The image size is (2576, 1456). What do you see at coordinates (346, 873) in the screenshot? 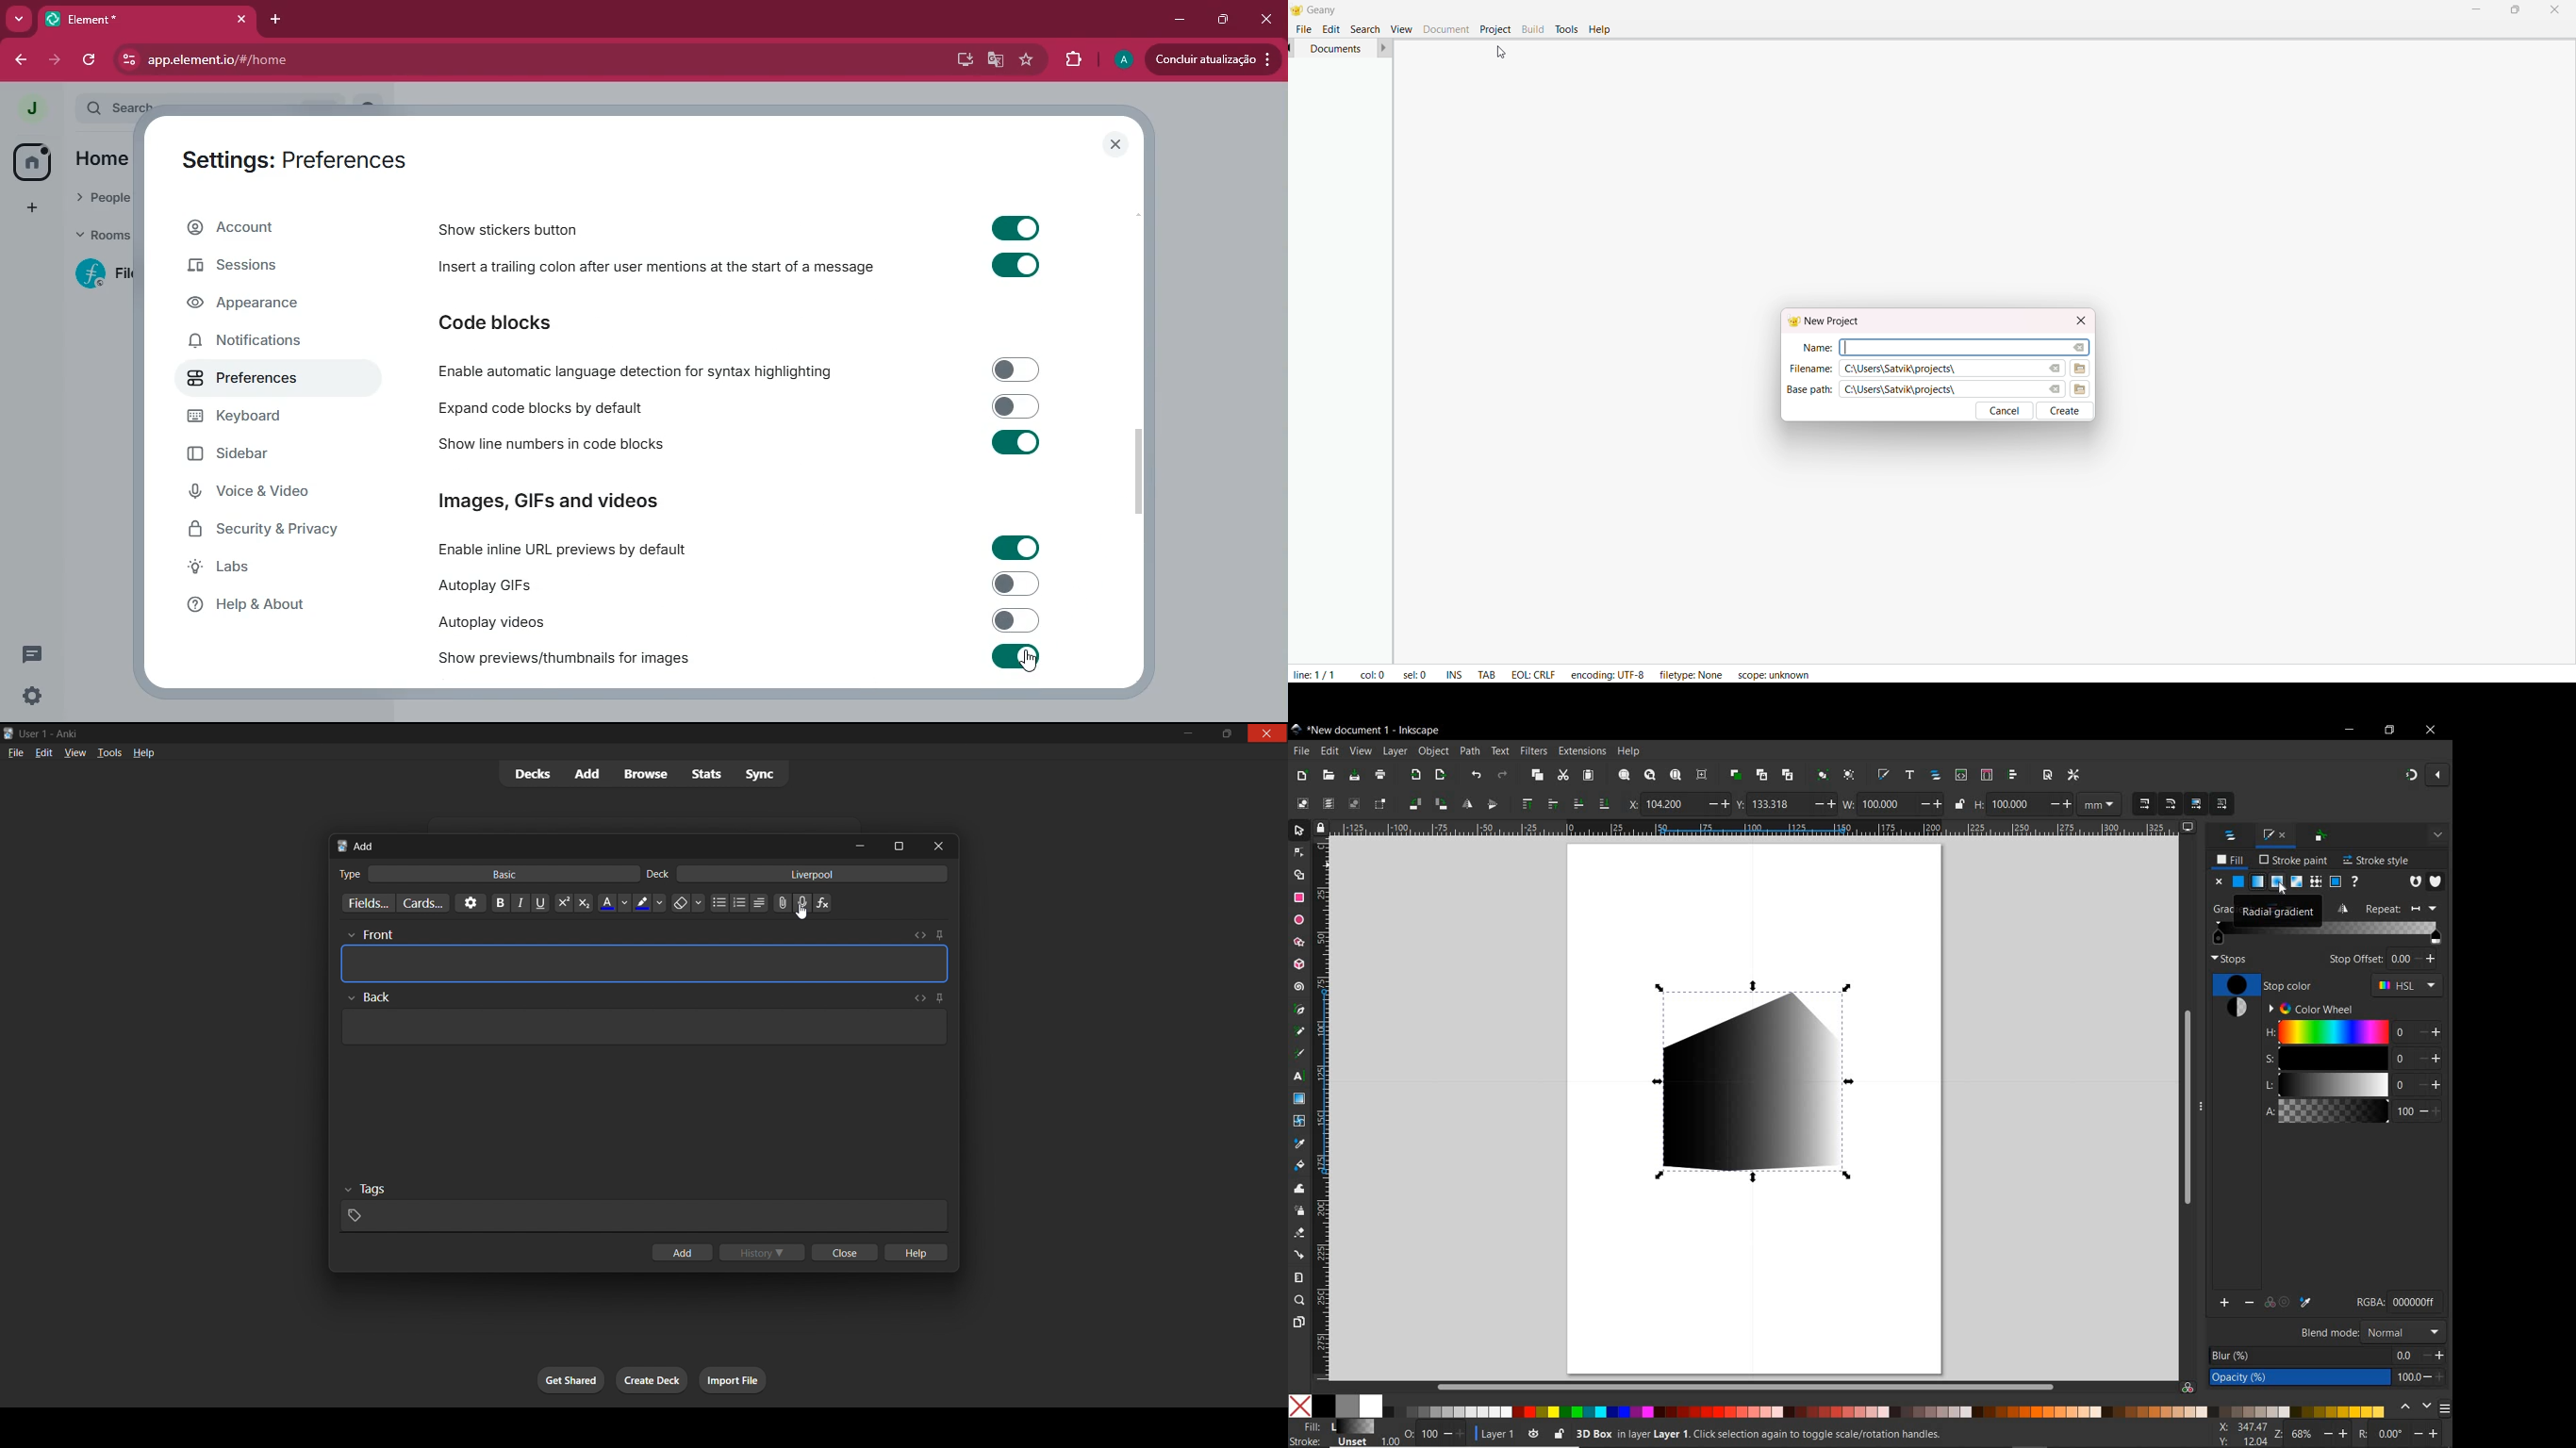
I see `card type ` at bounding box center [346, 873].